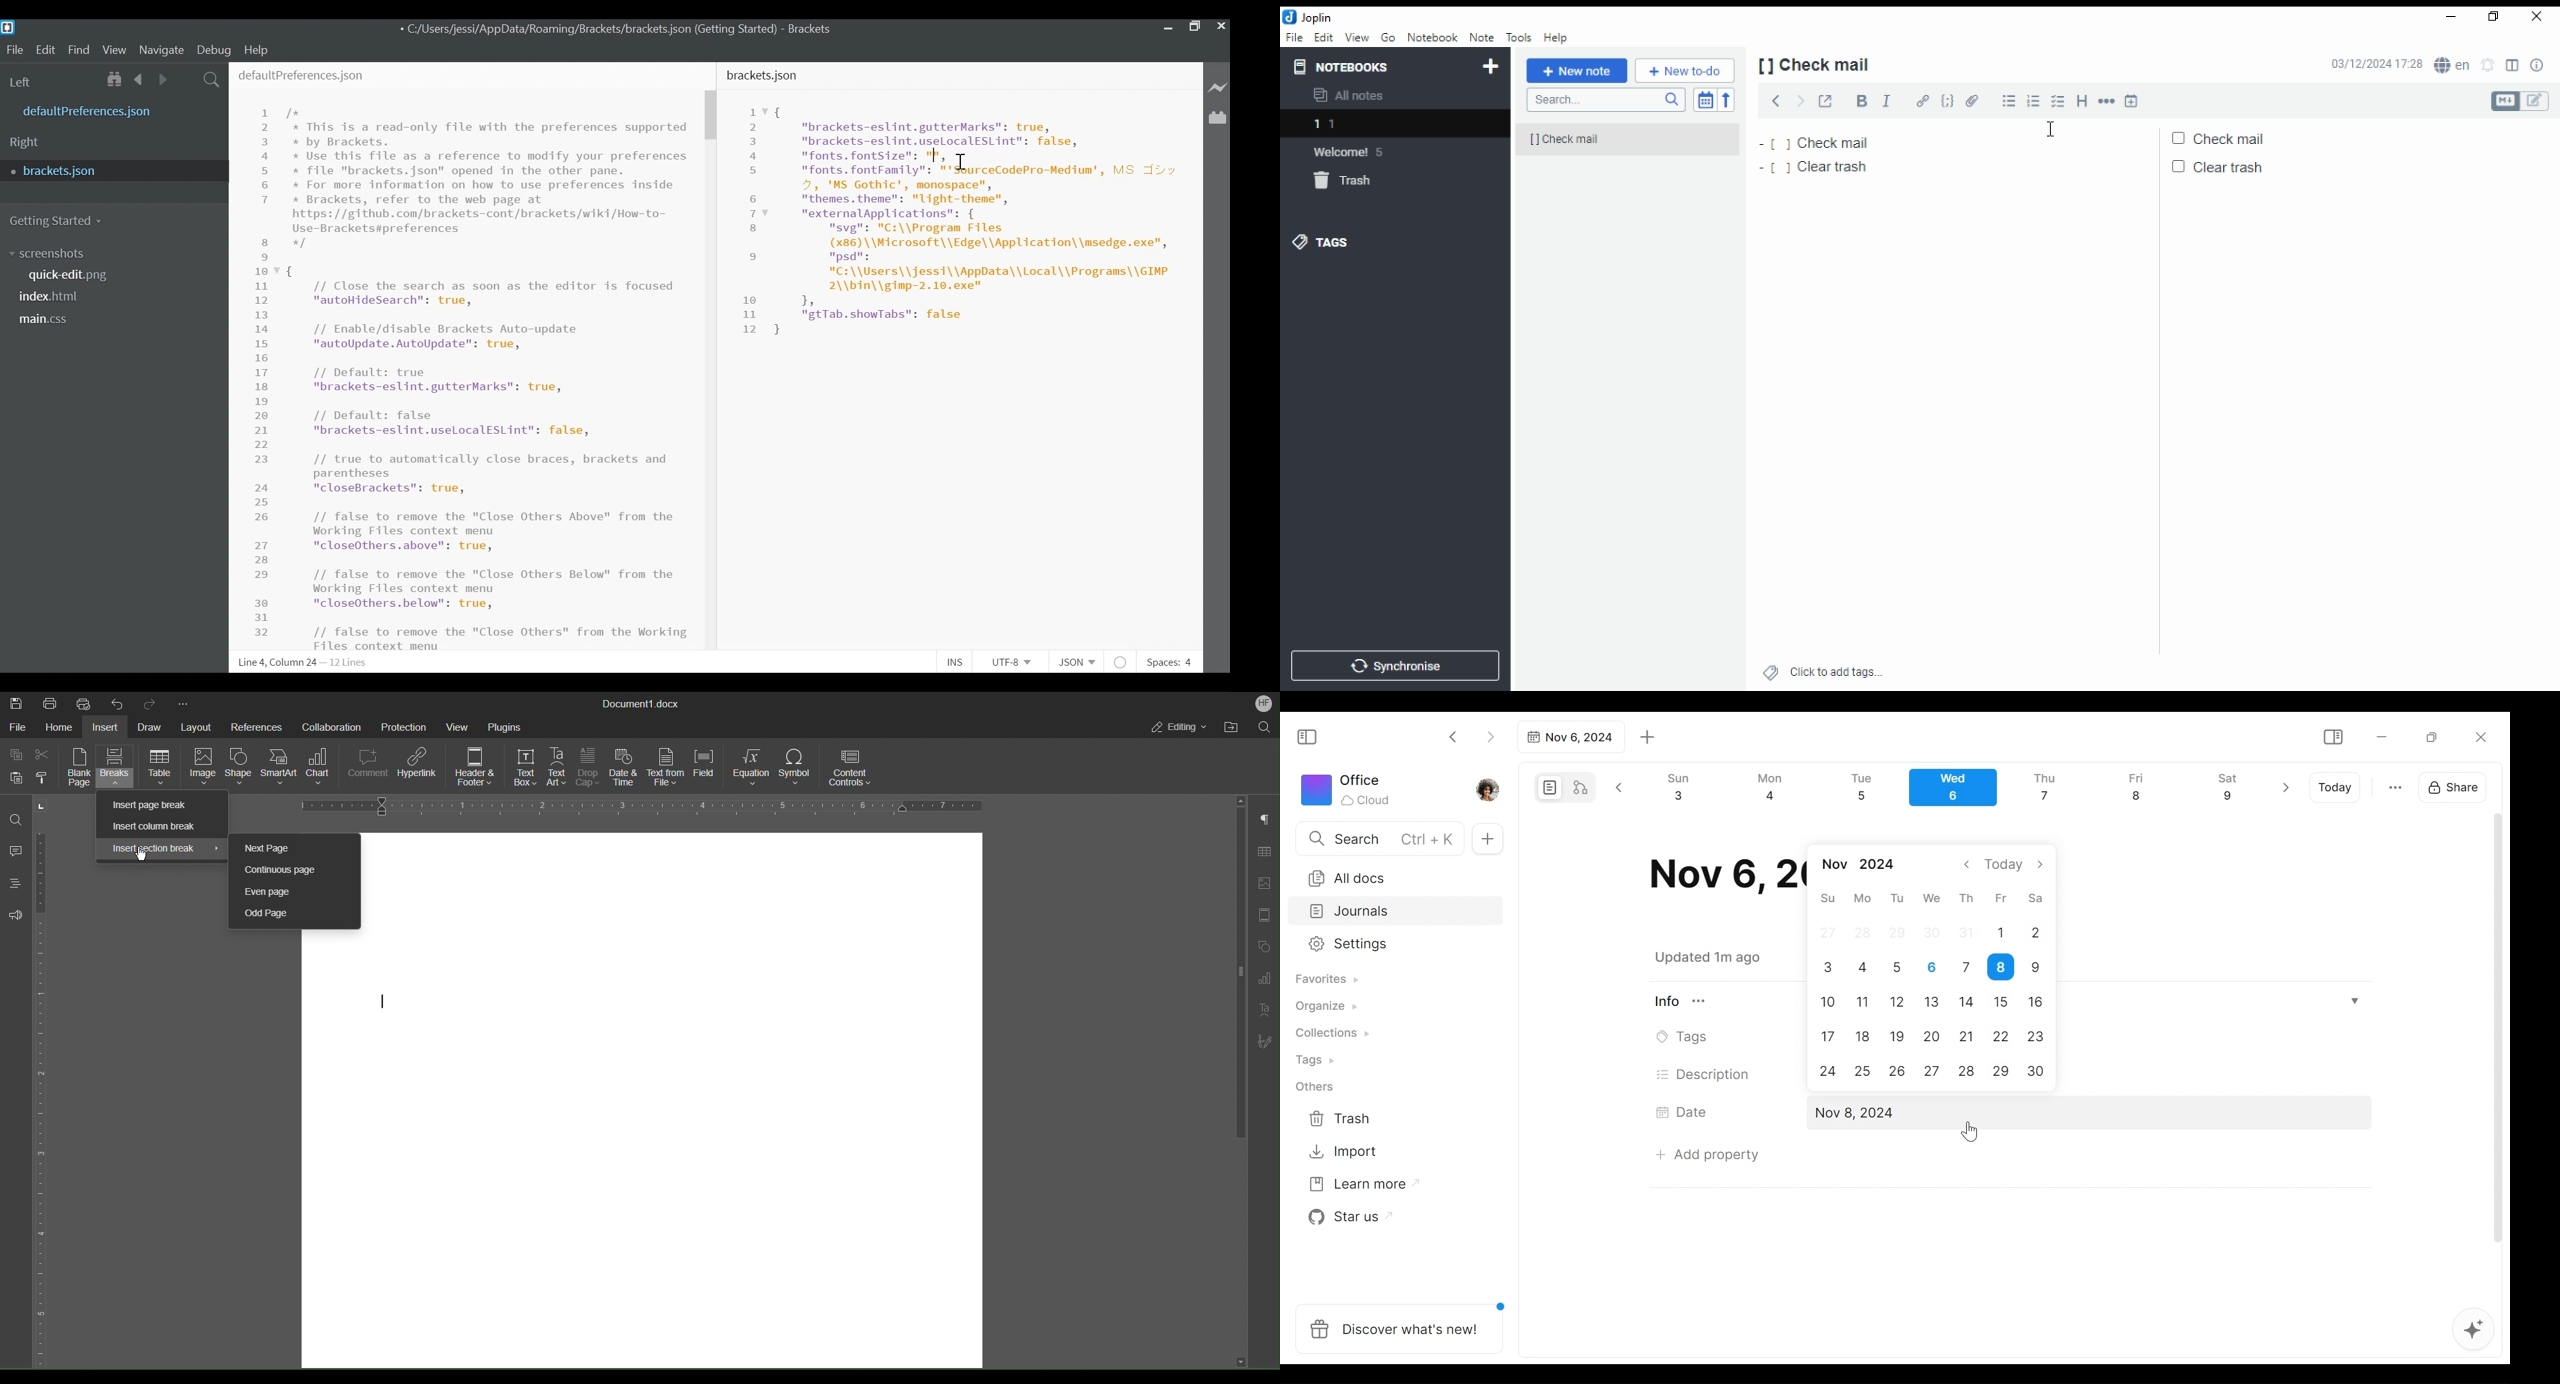  Describe the element at coordinates (852, 767) in the screenshot. I see `Content Controls` at that location.